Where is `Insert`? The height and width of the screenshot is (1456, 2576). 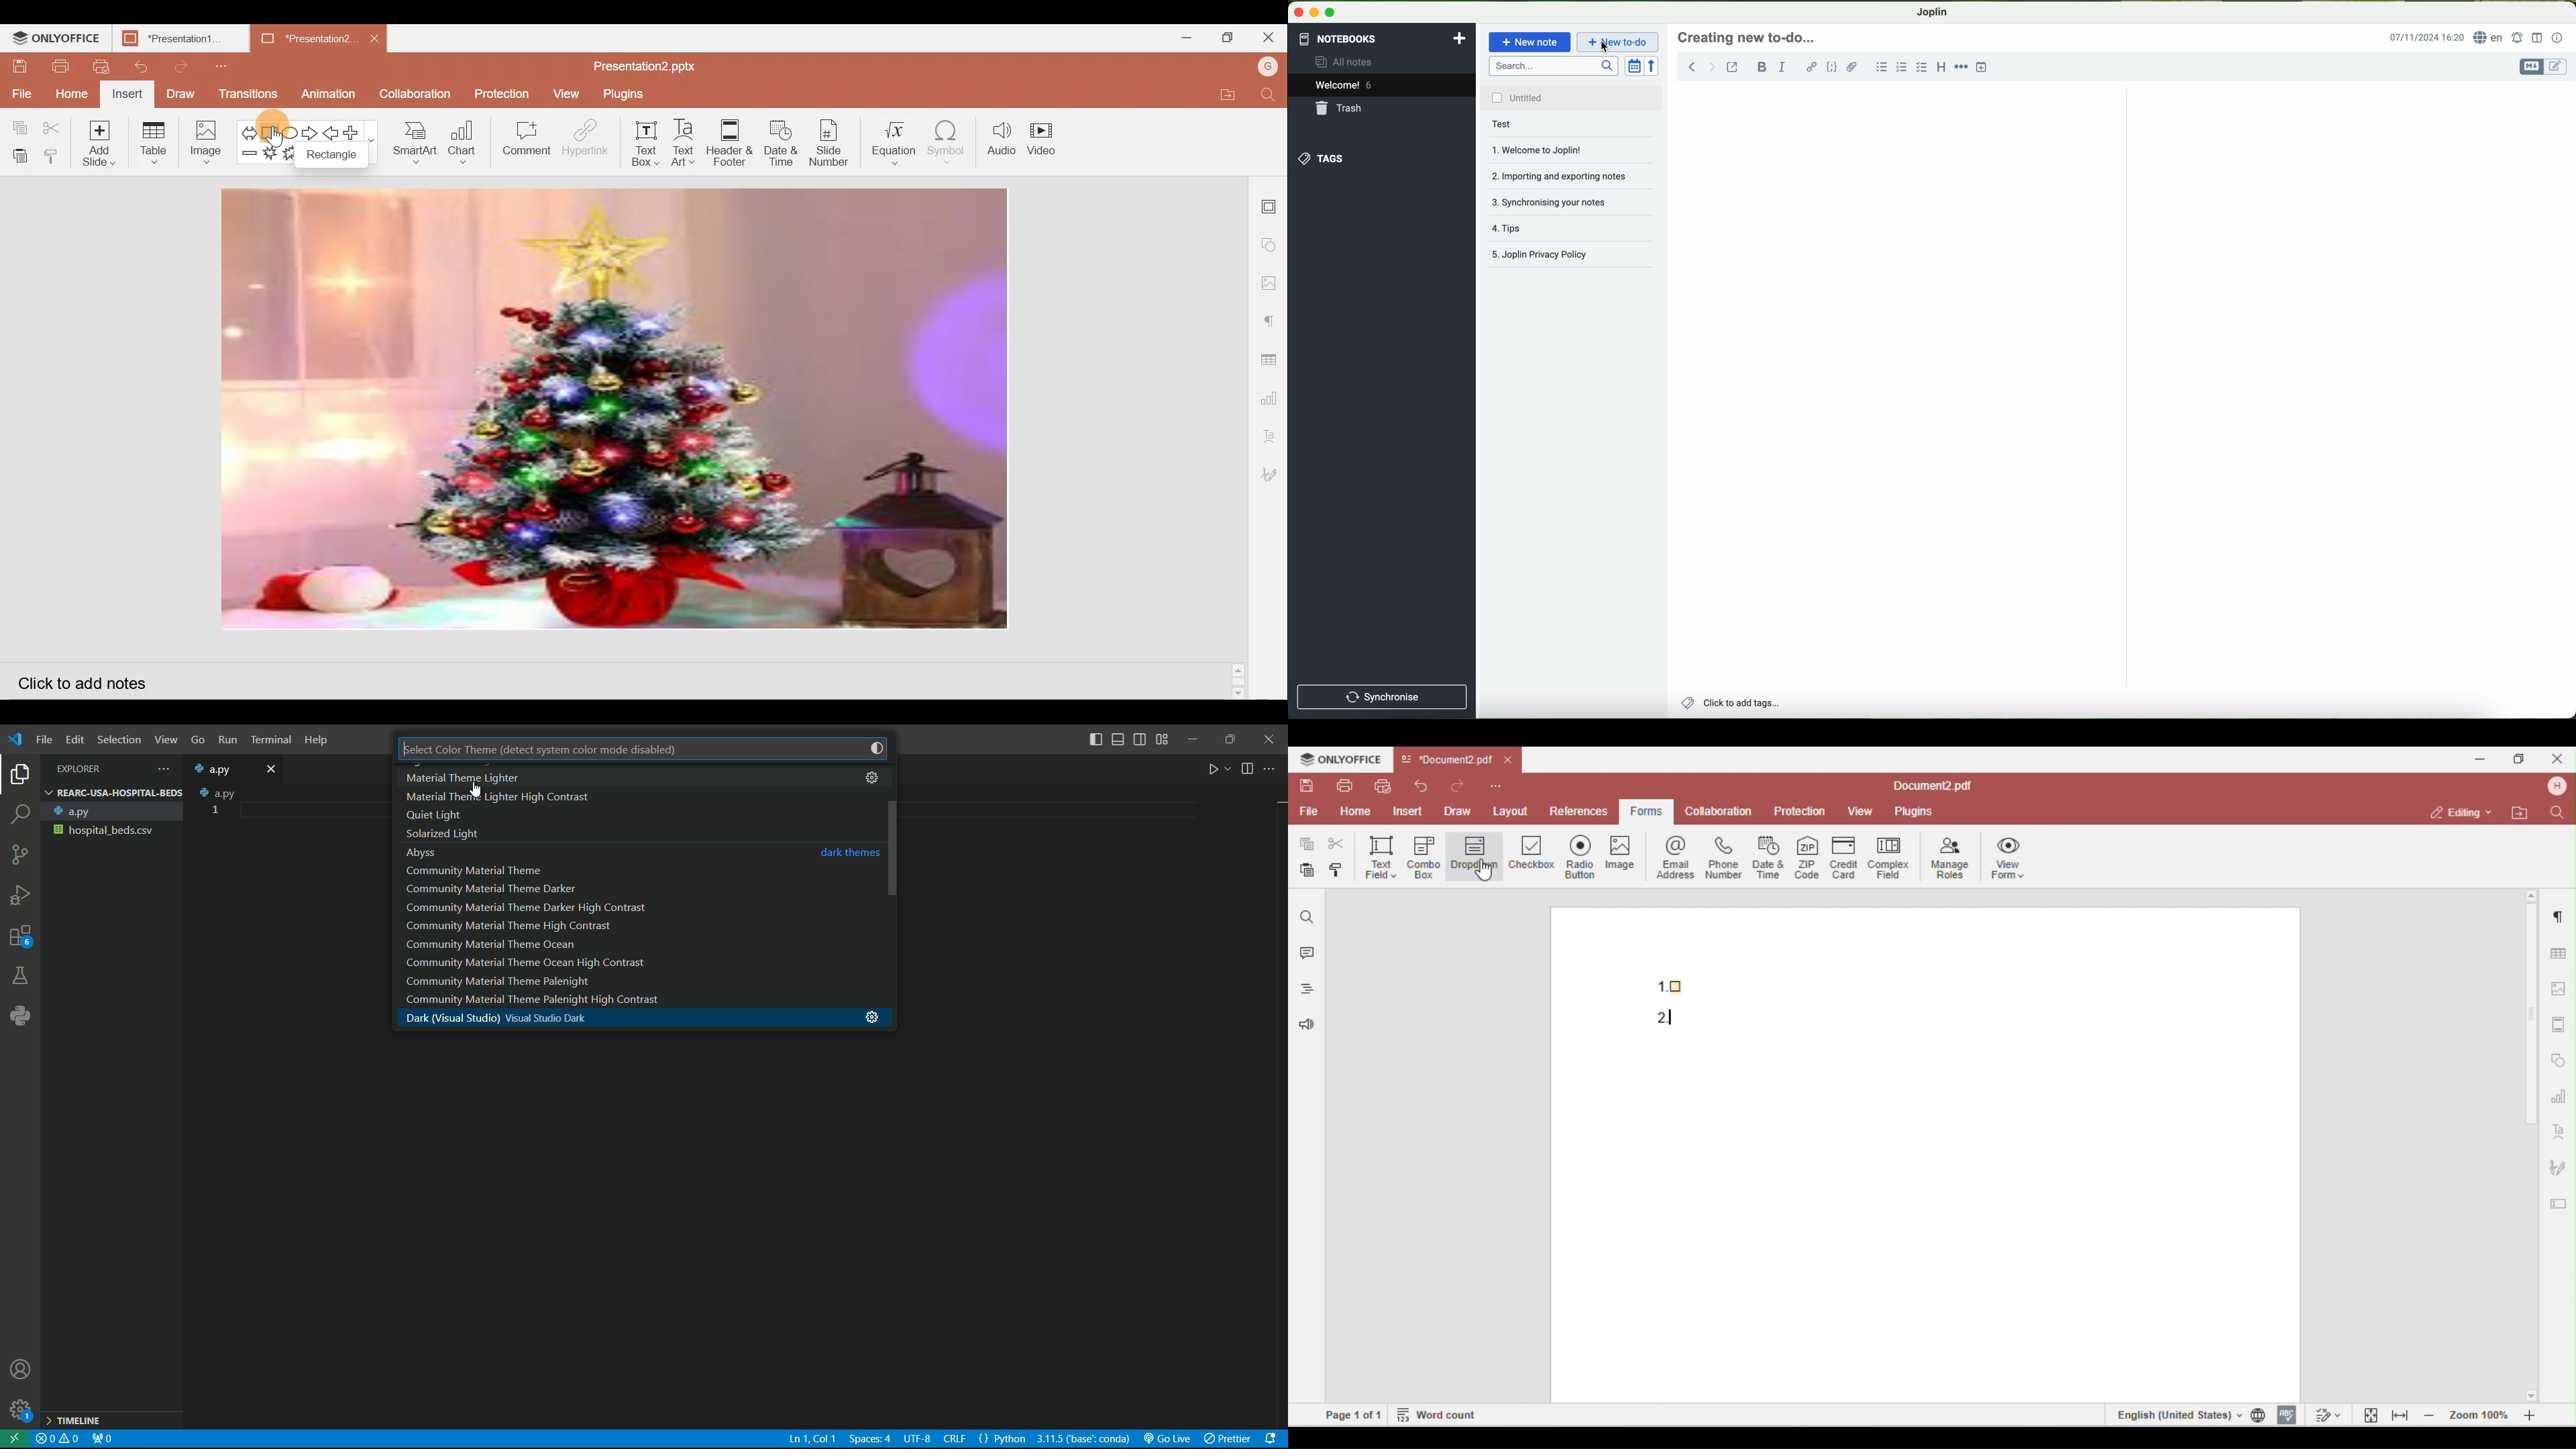
Insert is located at coordinates (129, 94).